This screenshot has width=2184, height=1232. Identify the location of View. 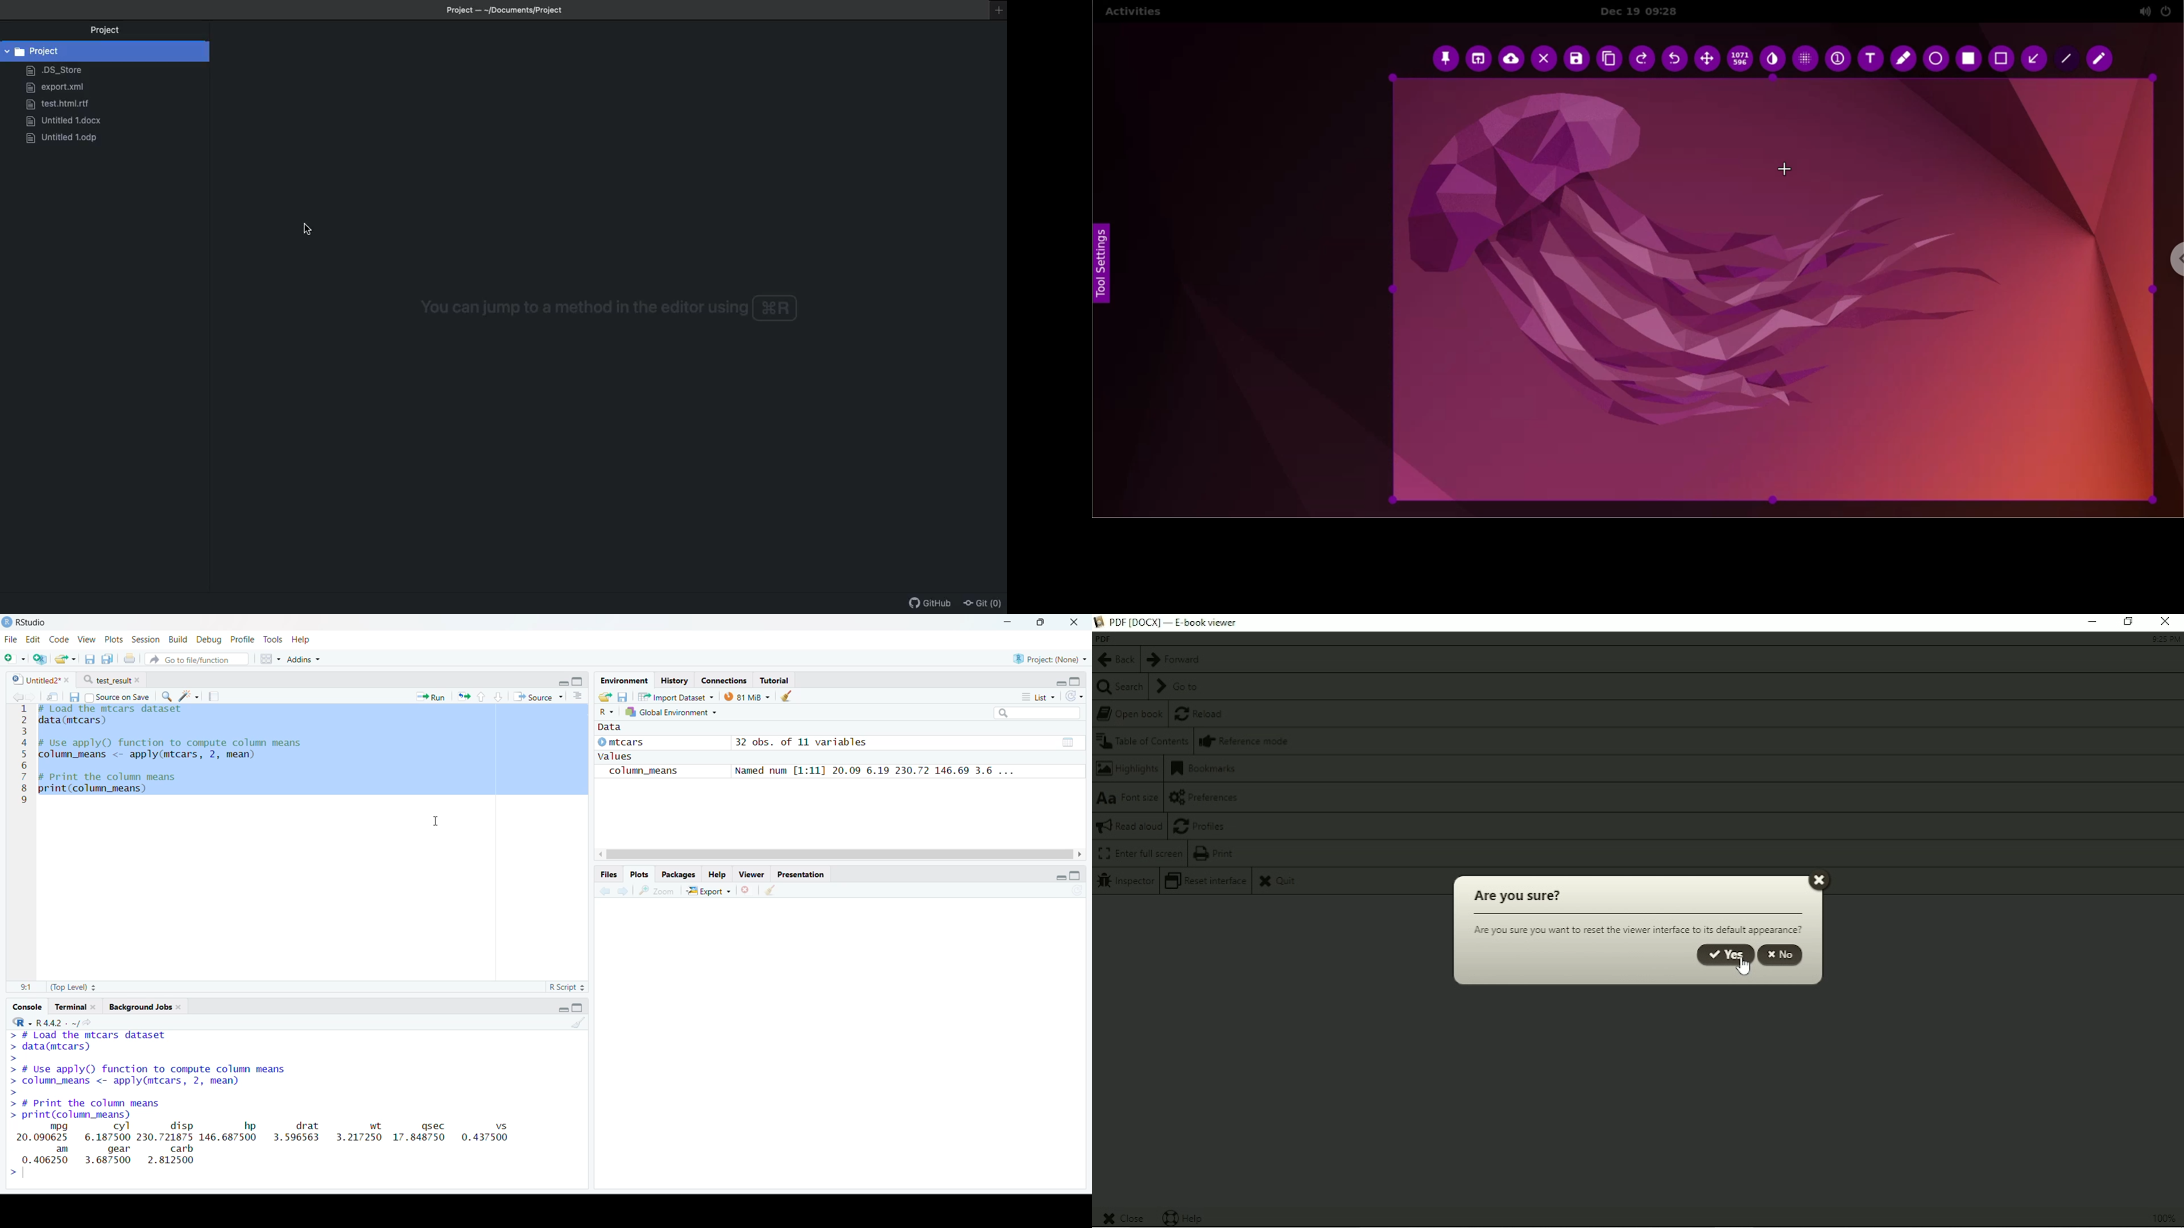
(85, 638).